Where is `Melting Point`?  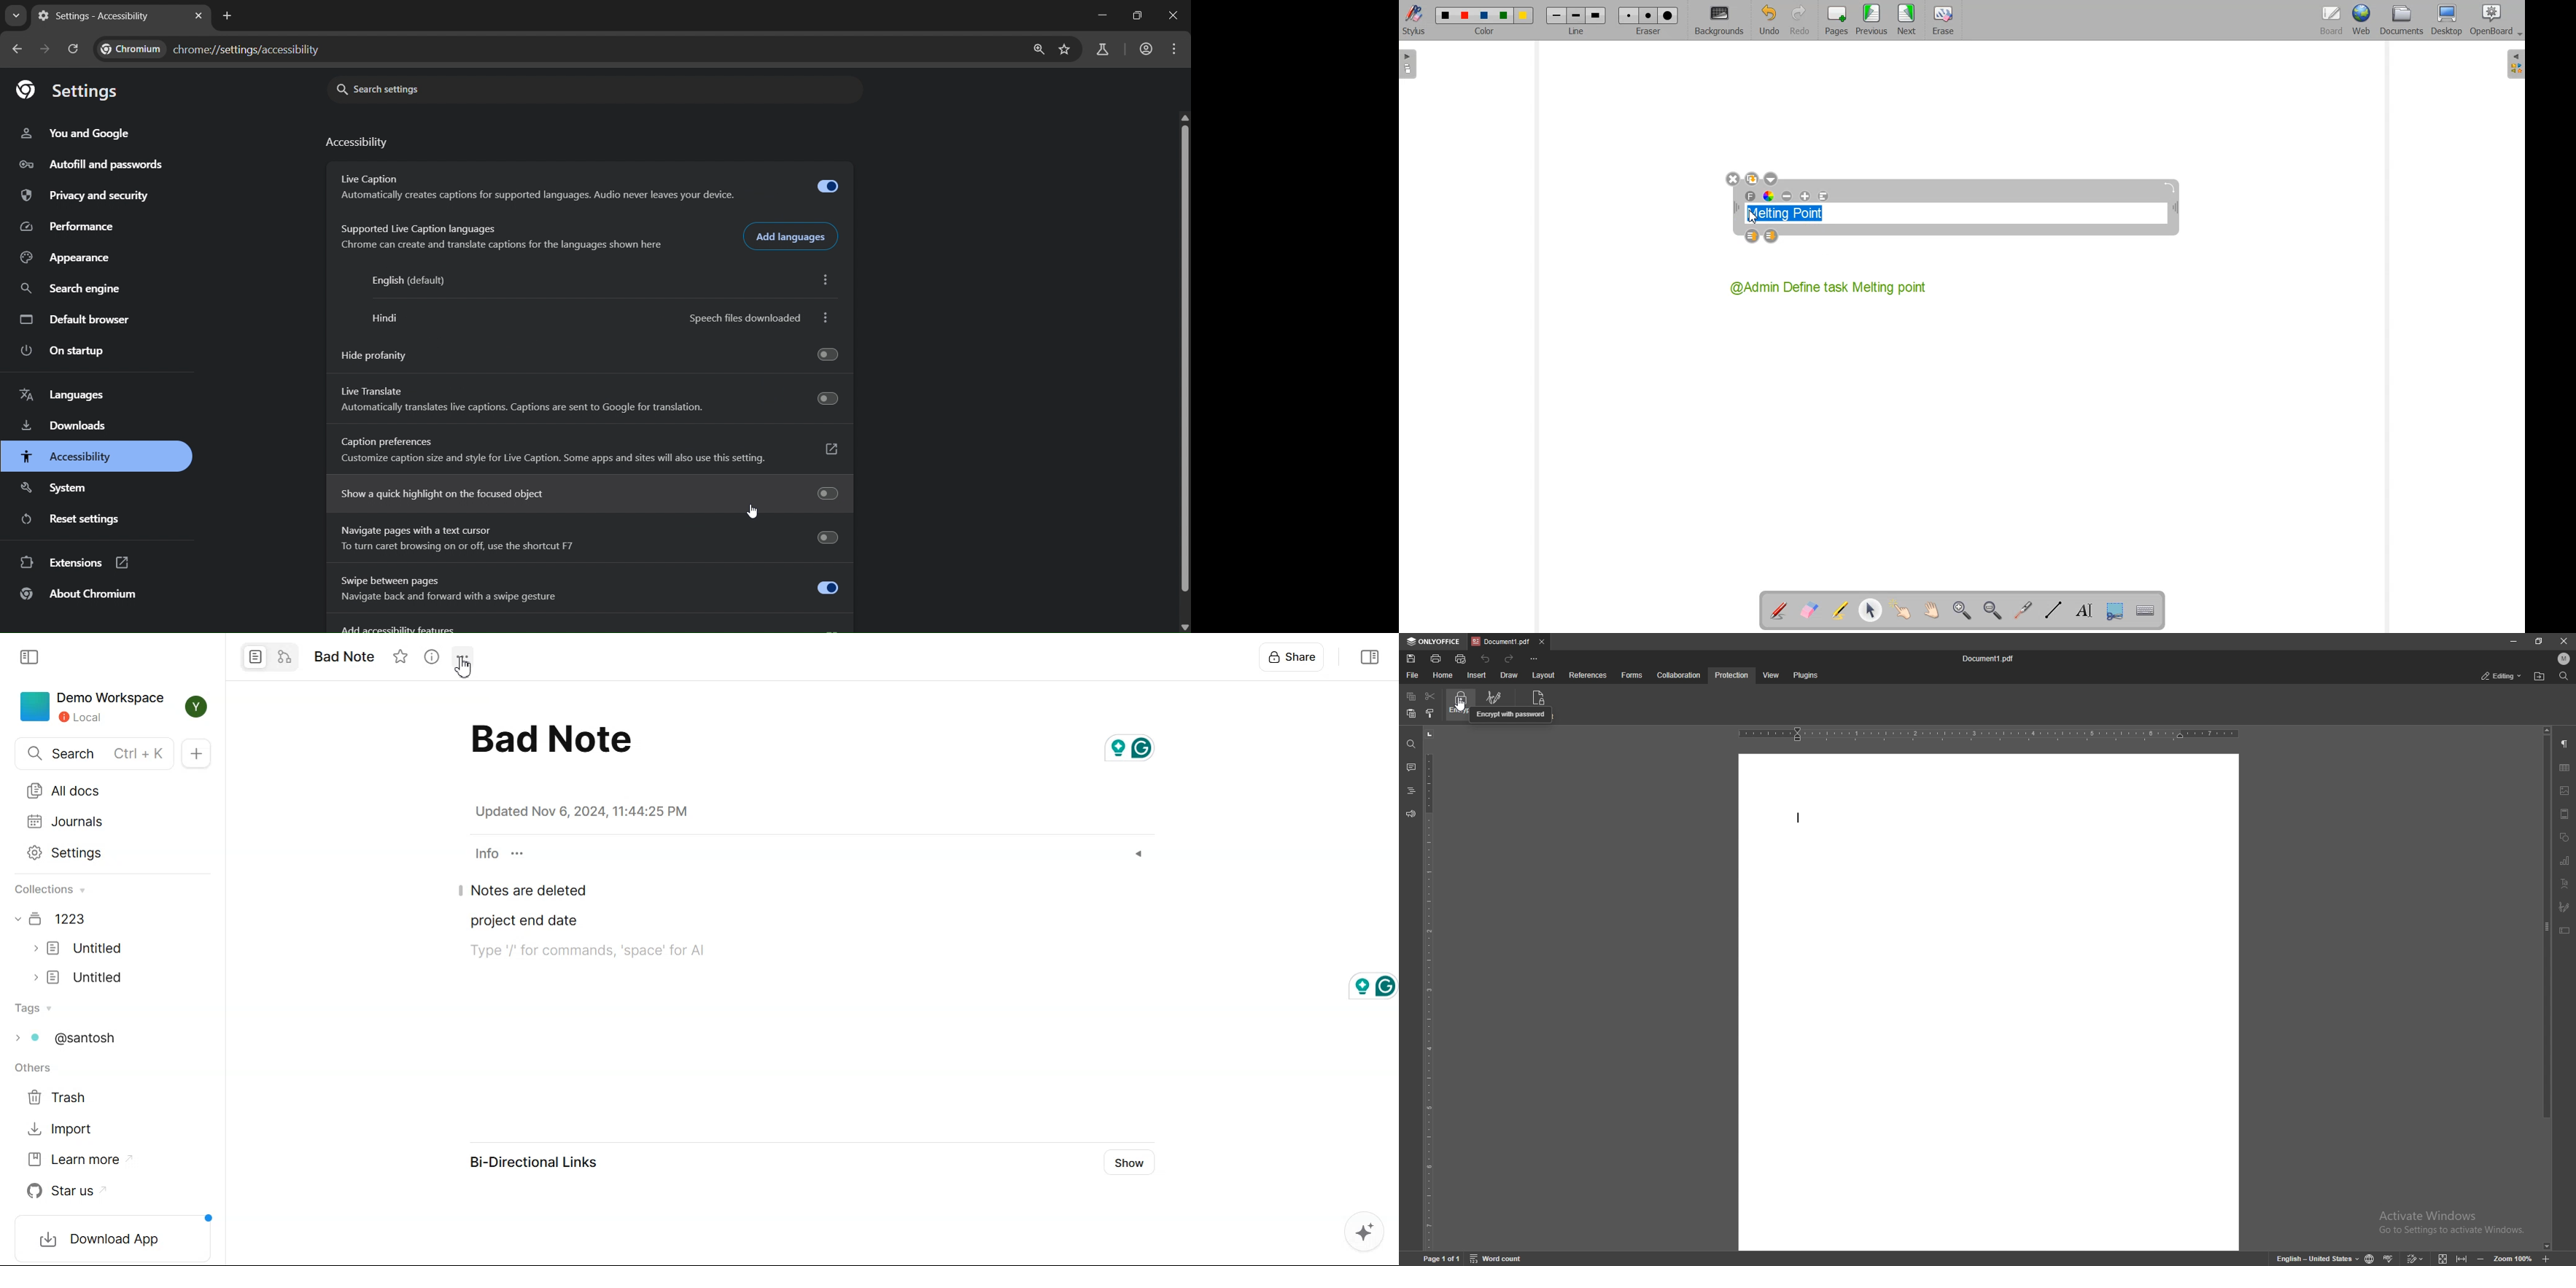
Melting Point is located at coordinates (1790, 211).